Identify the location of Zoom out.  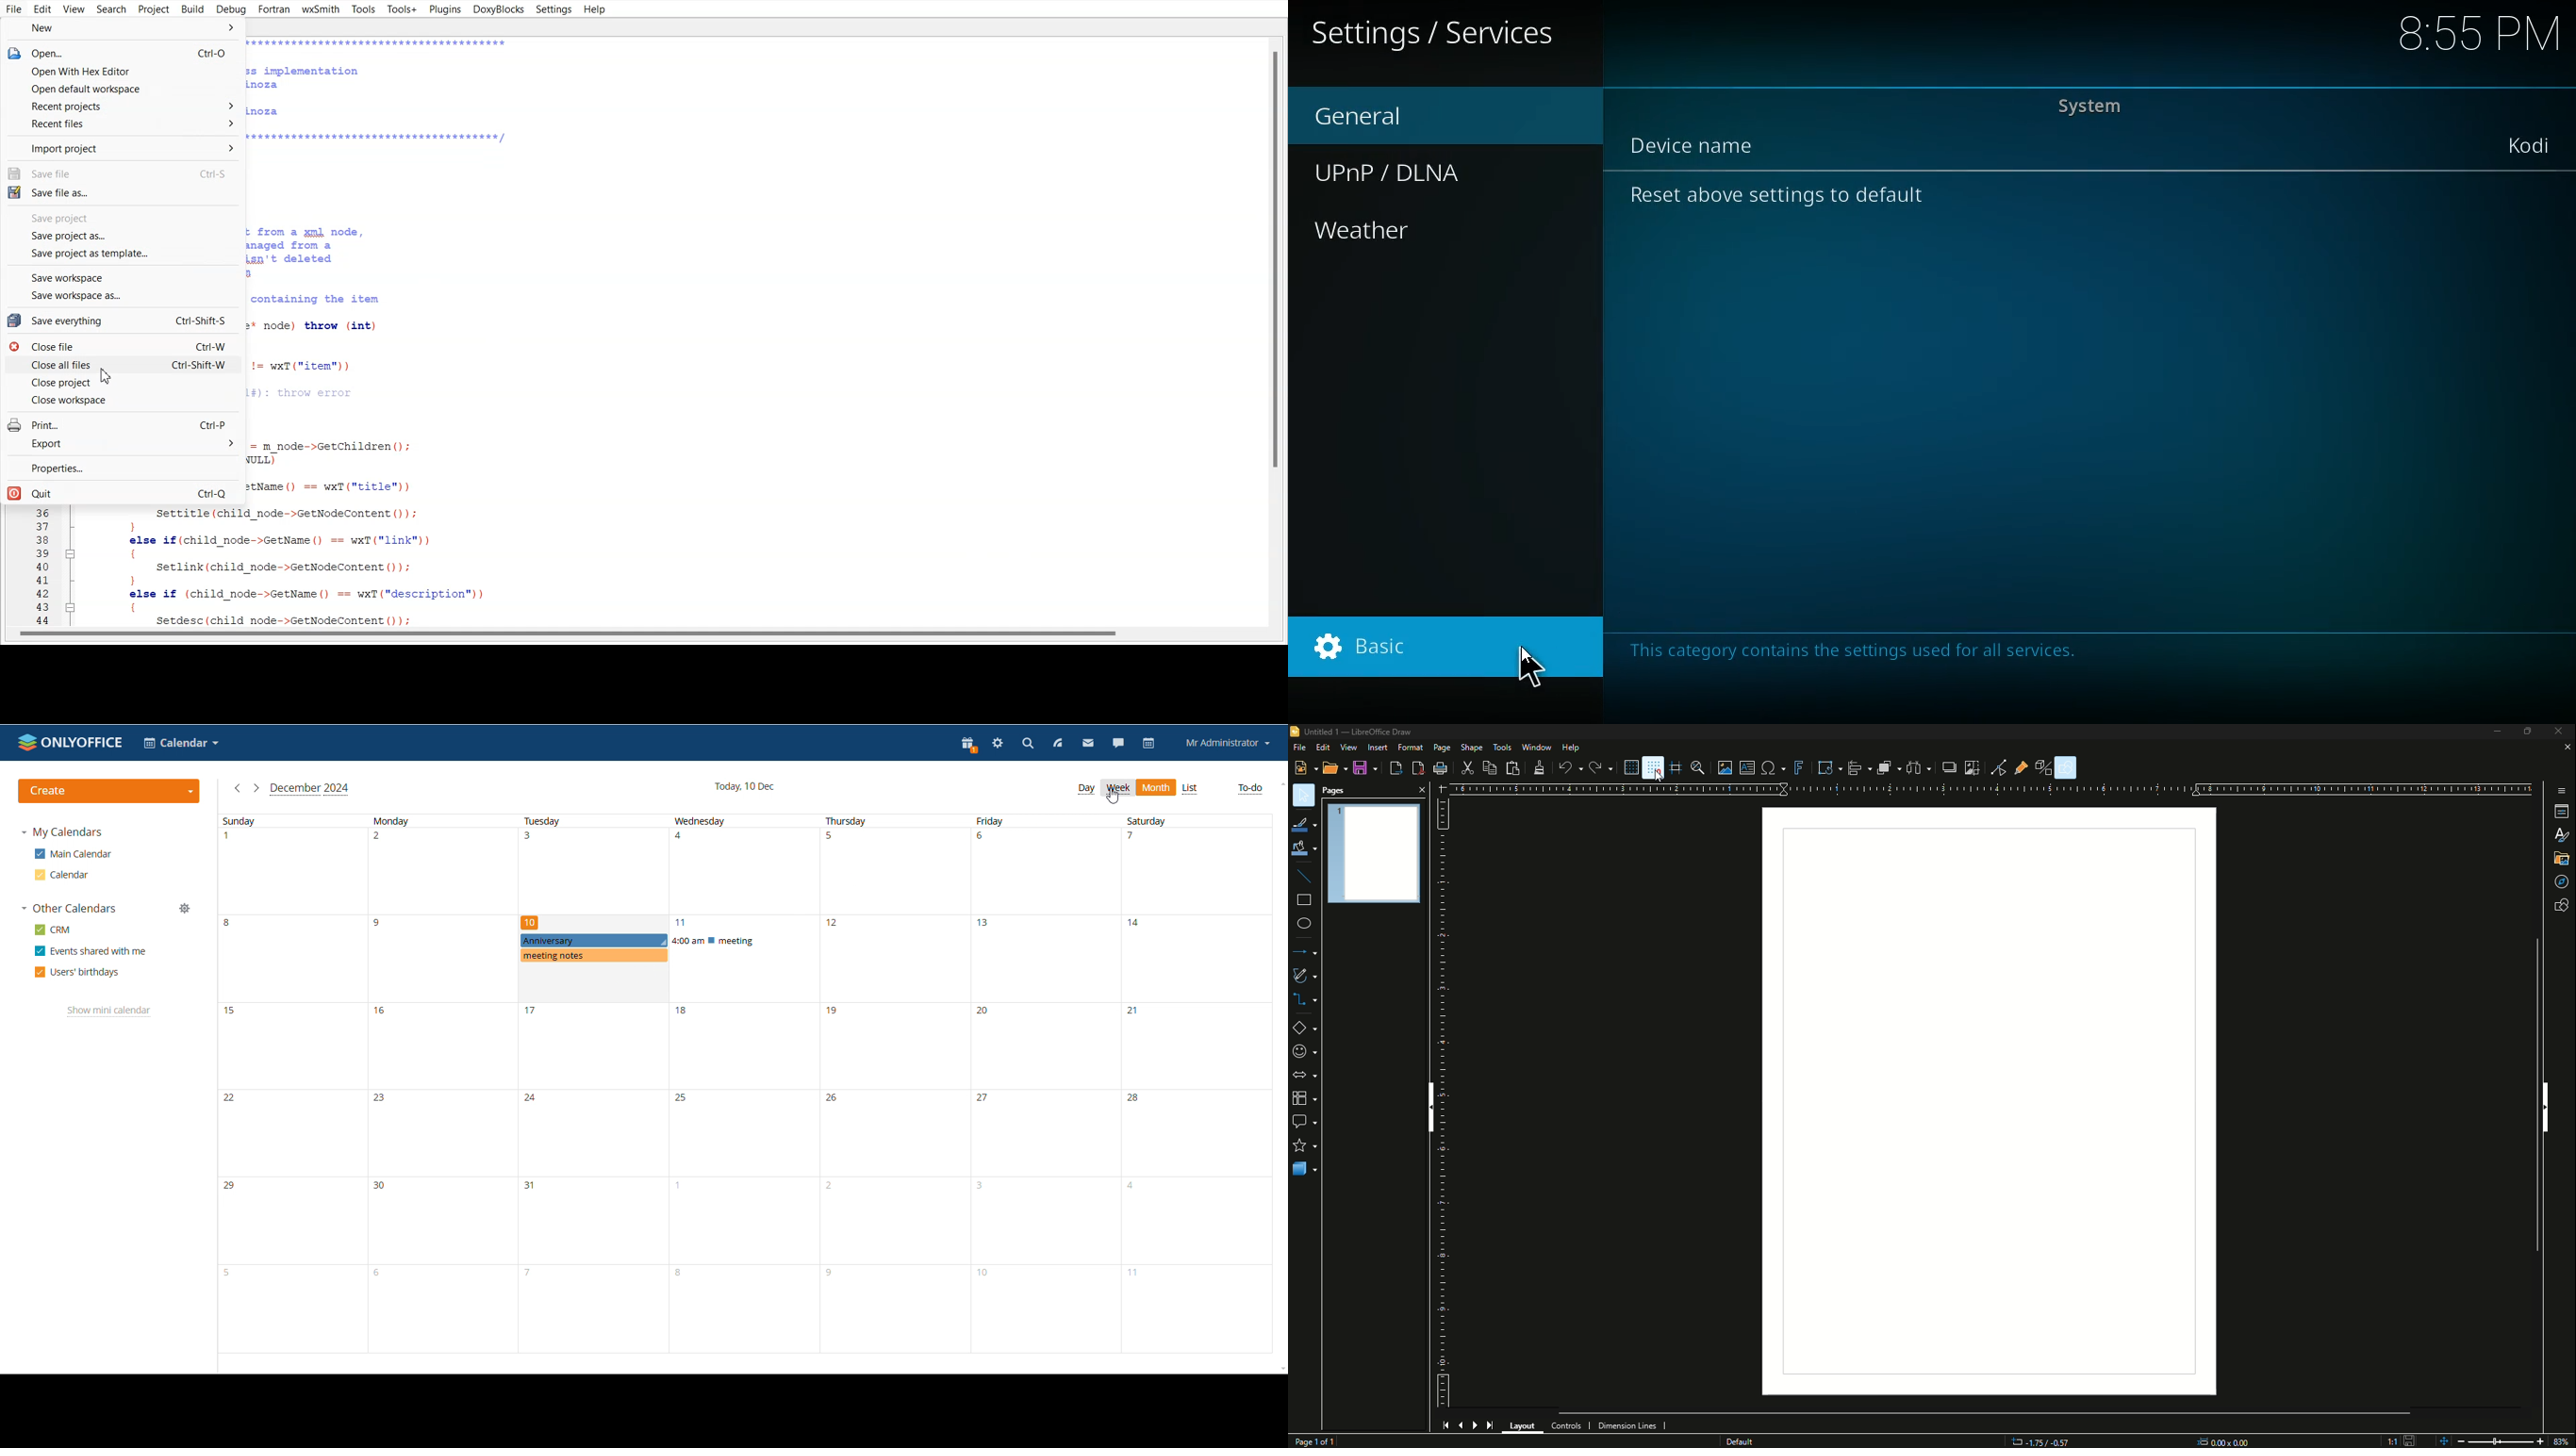
(2461, 1439).